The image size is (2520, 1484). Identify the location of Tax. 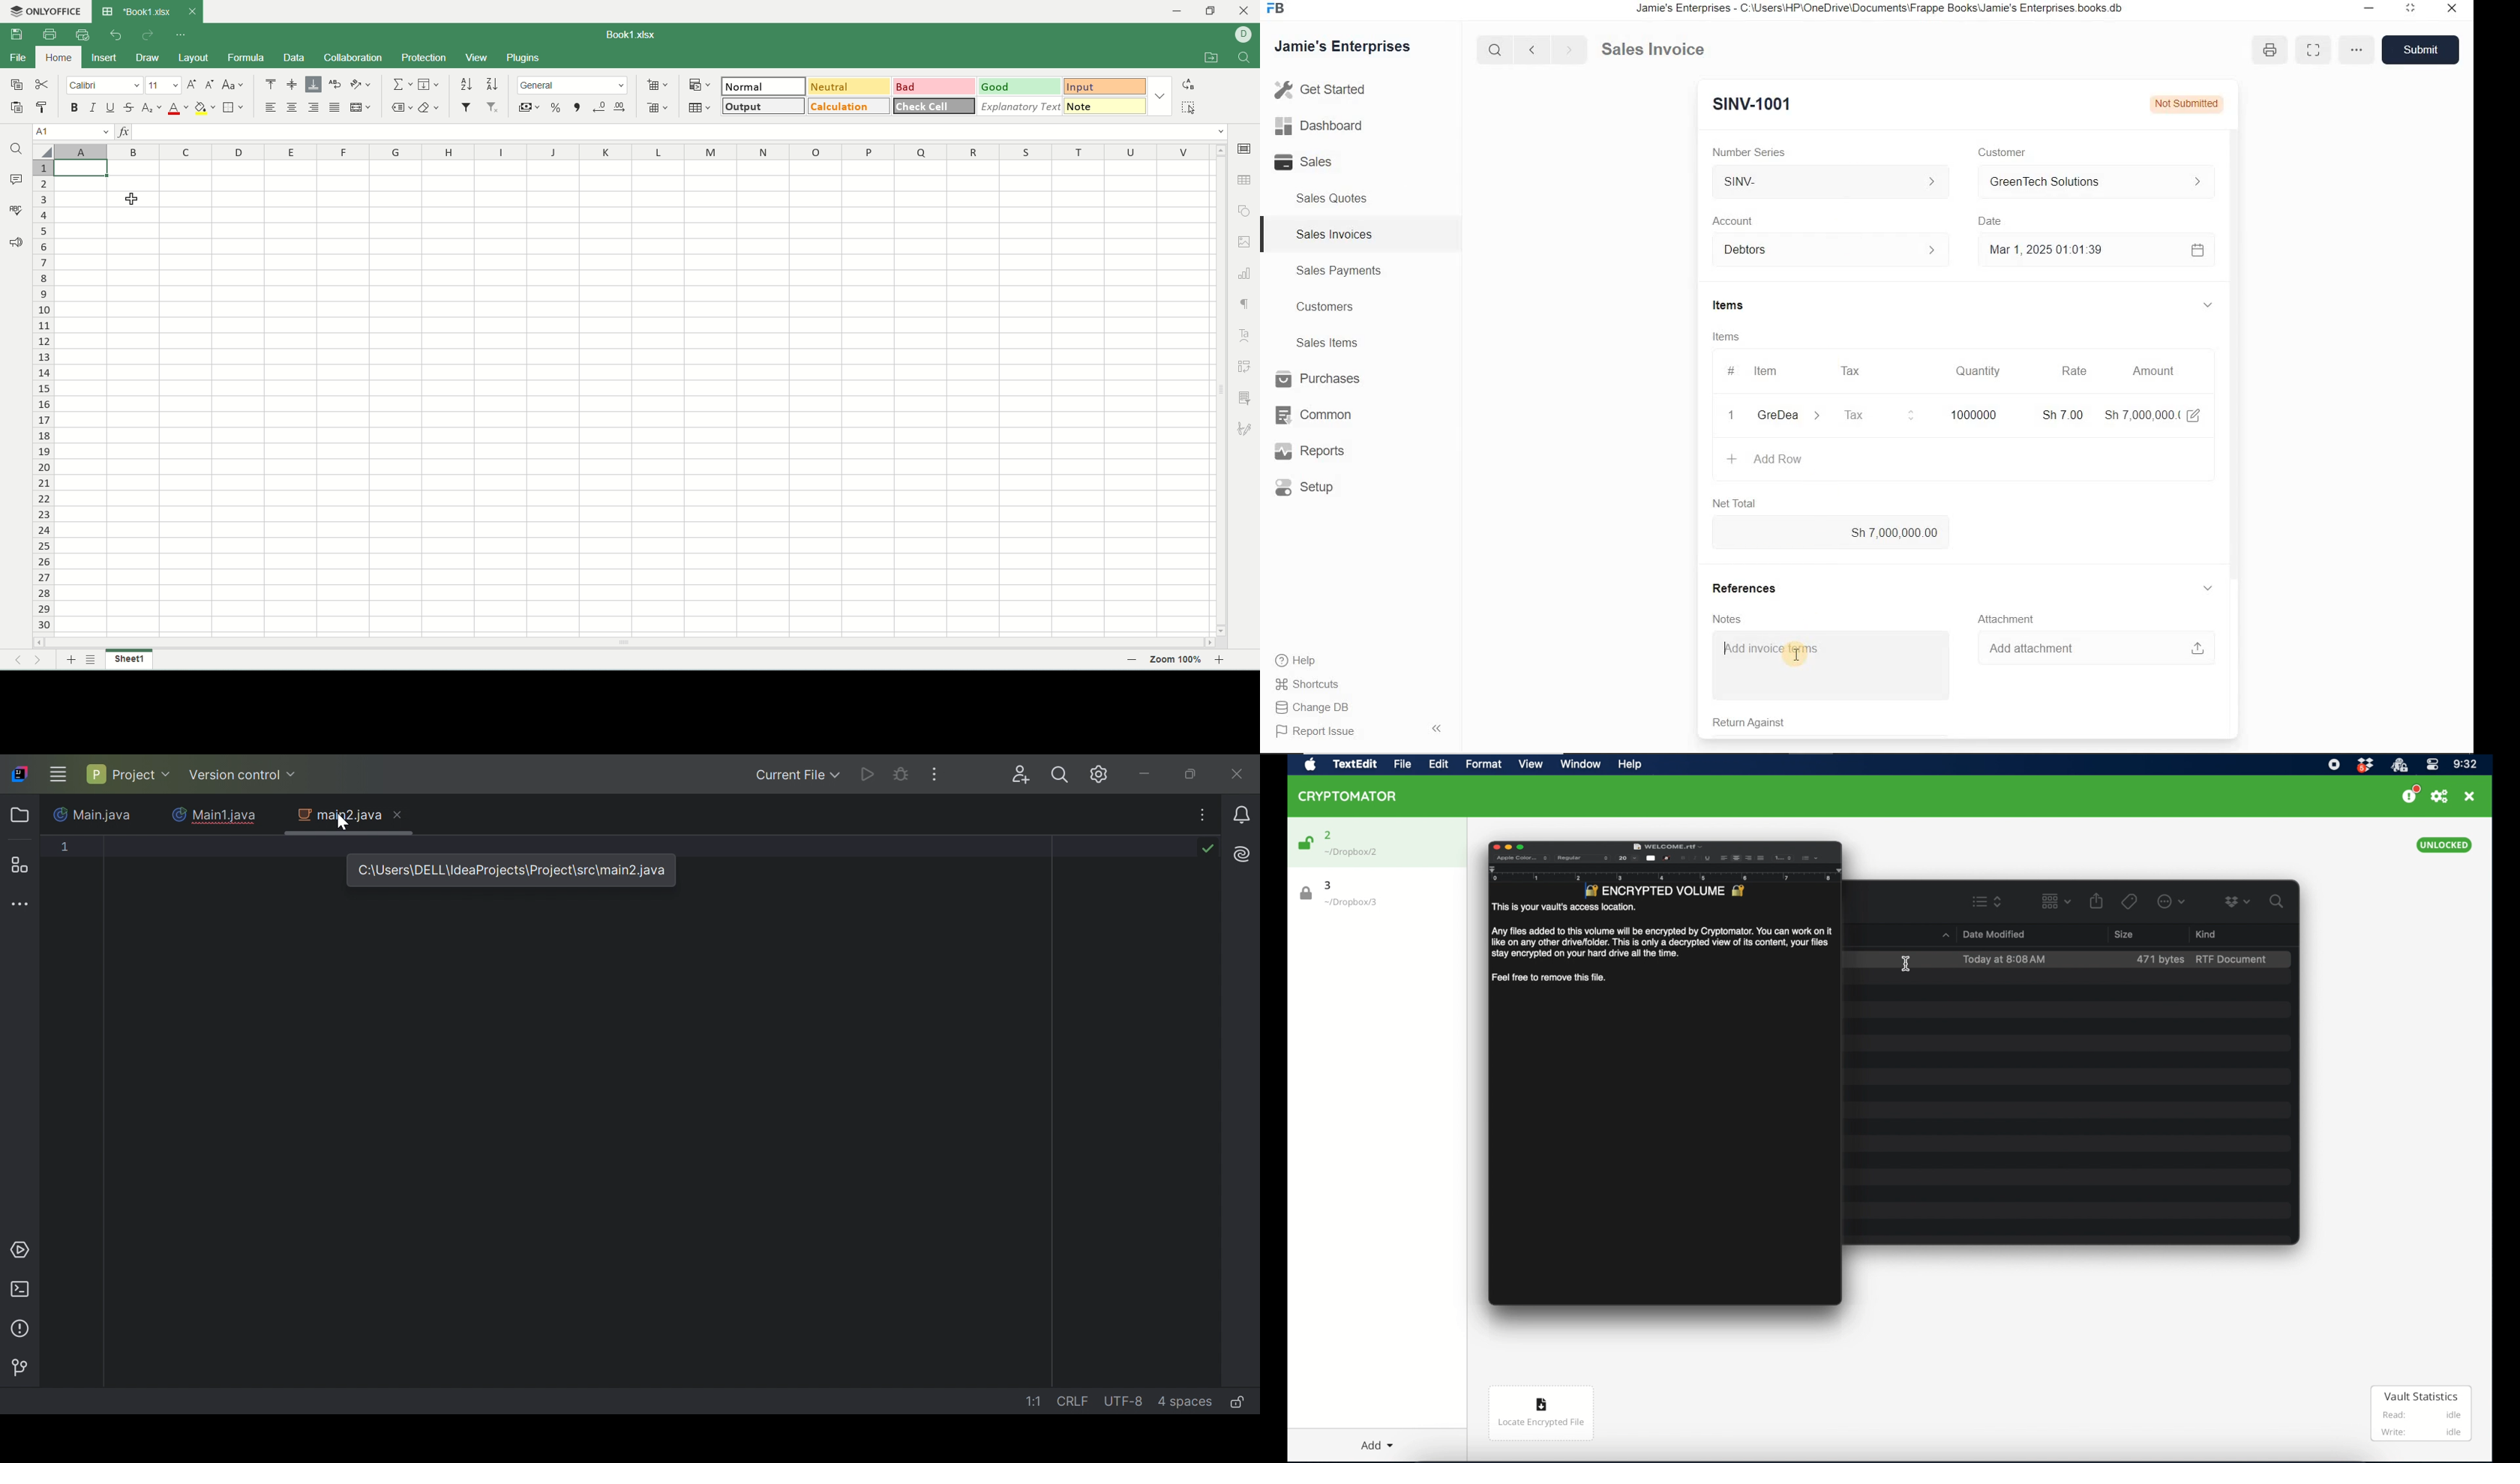
(1878, 414).